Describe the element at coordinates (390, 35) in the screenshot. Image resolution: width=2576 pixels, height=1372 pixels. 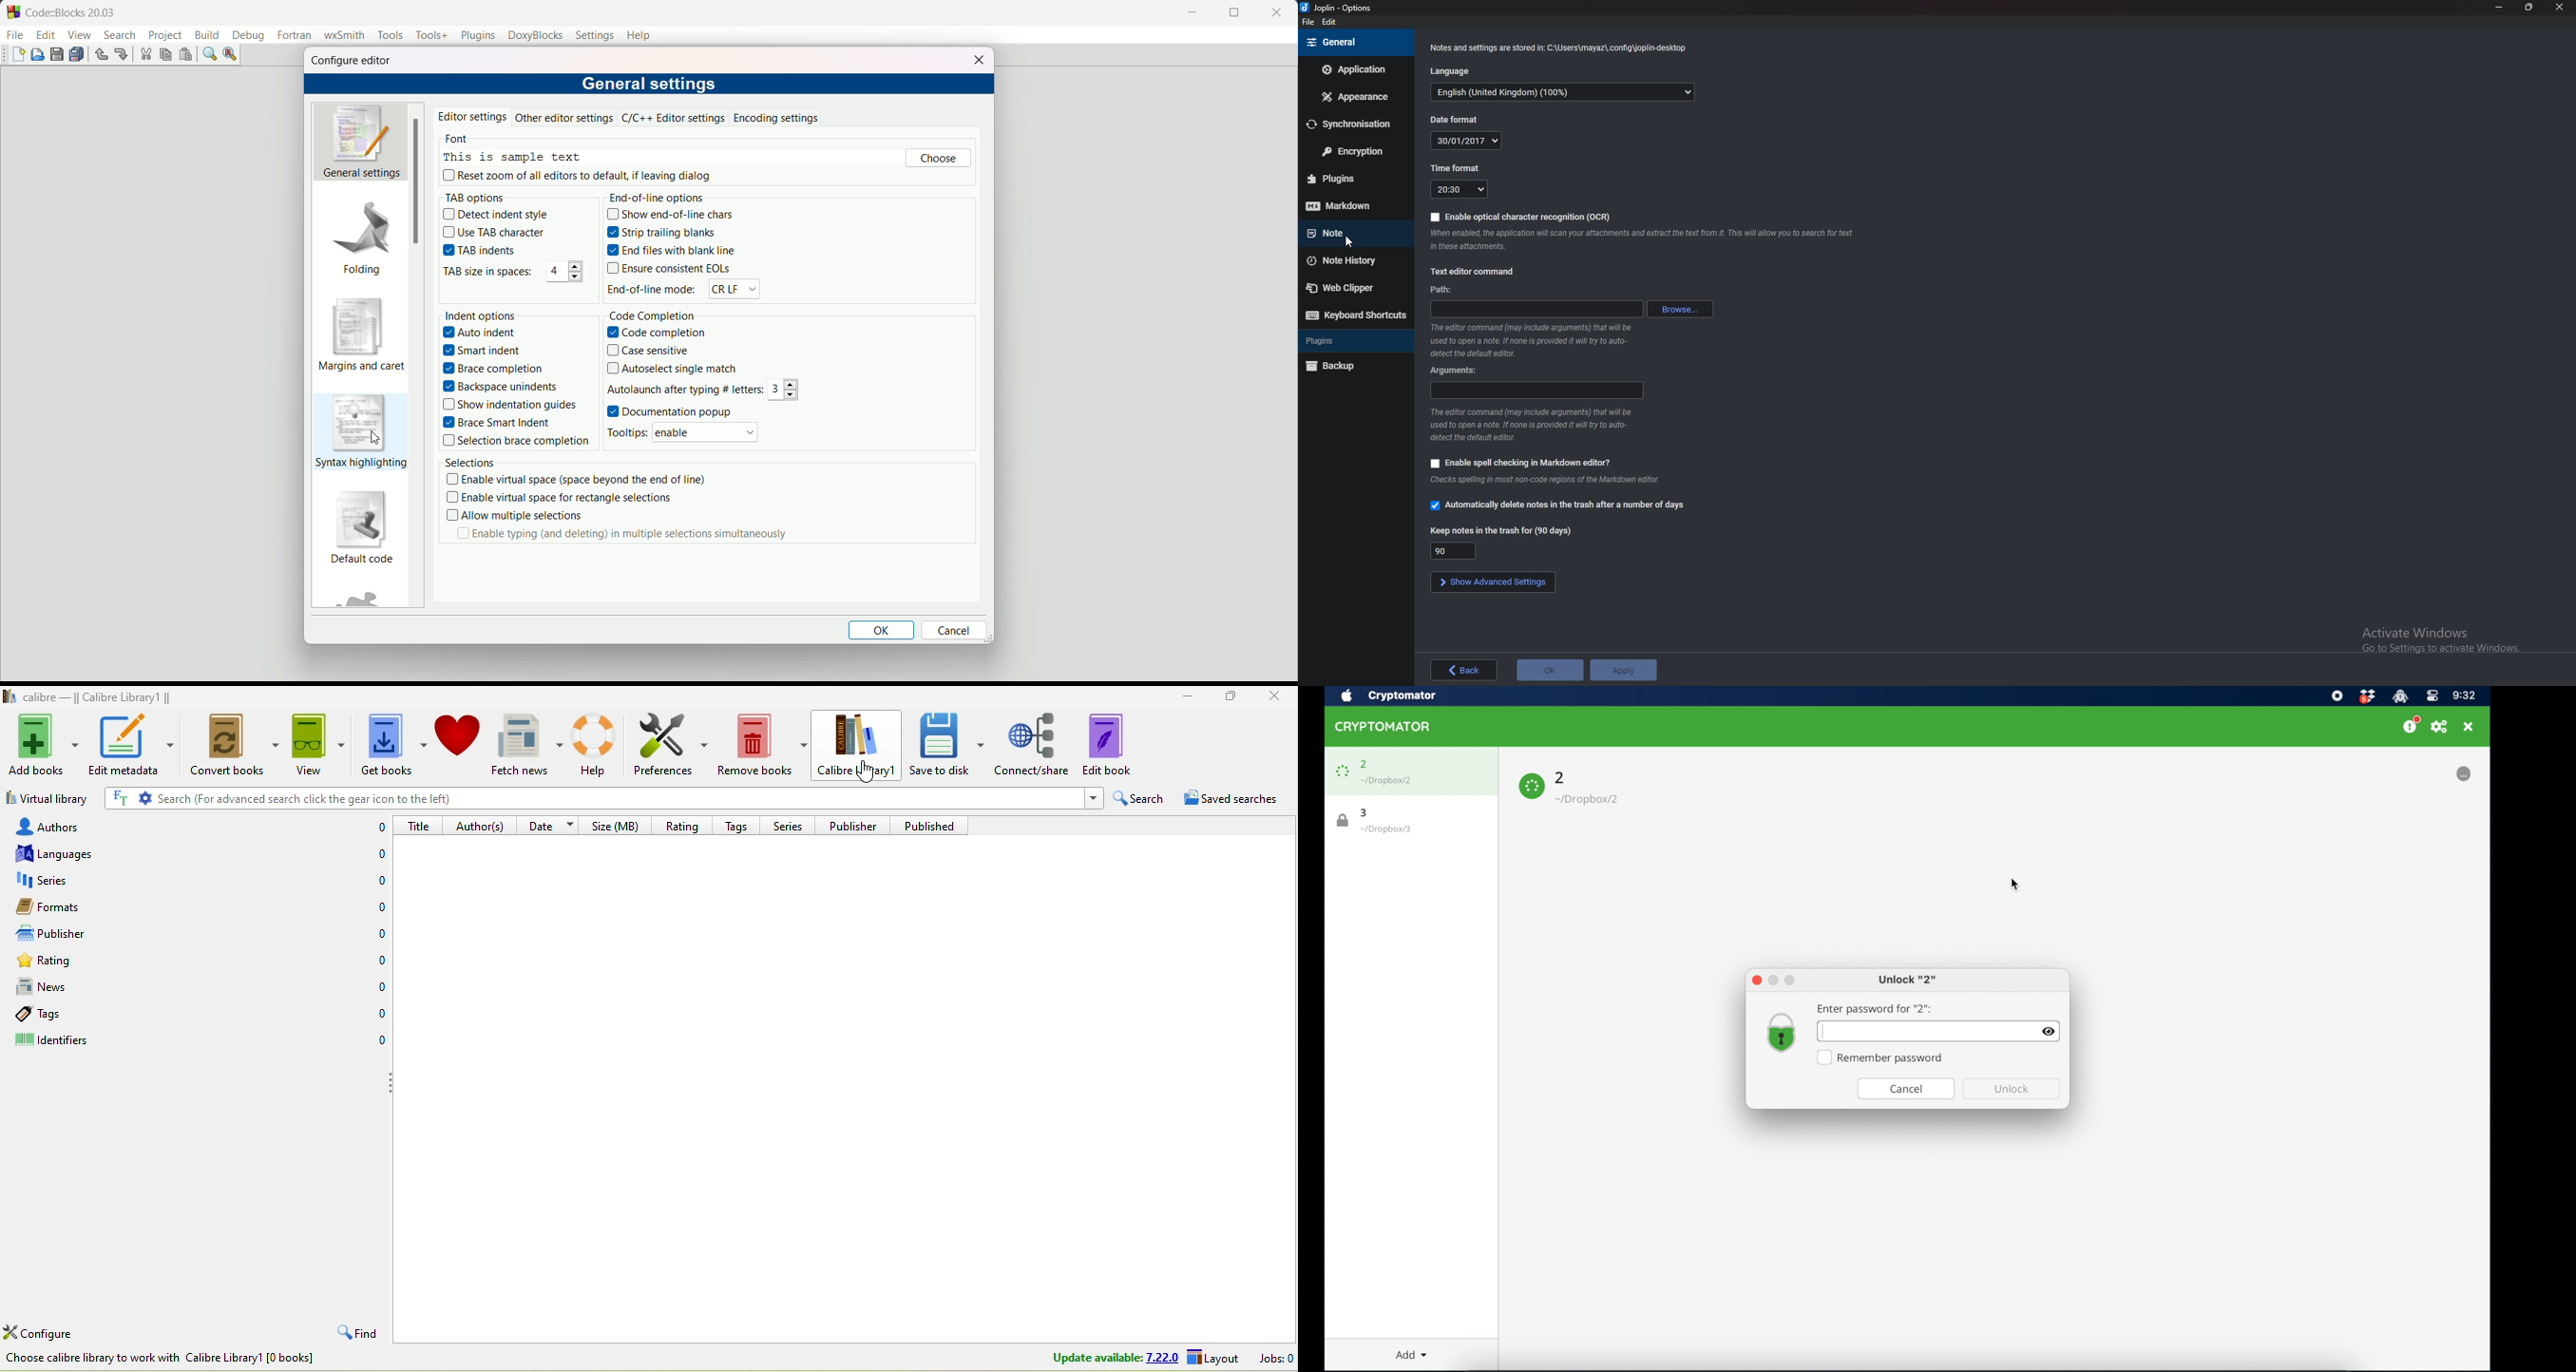
I see `tools` at that location.